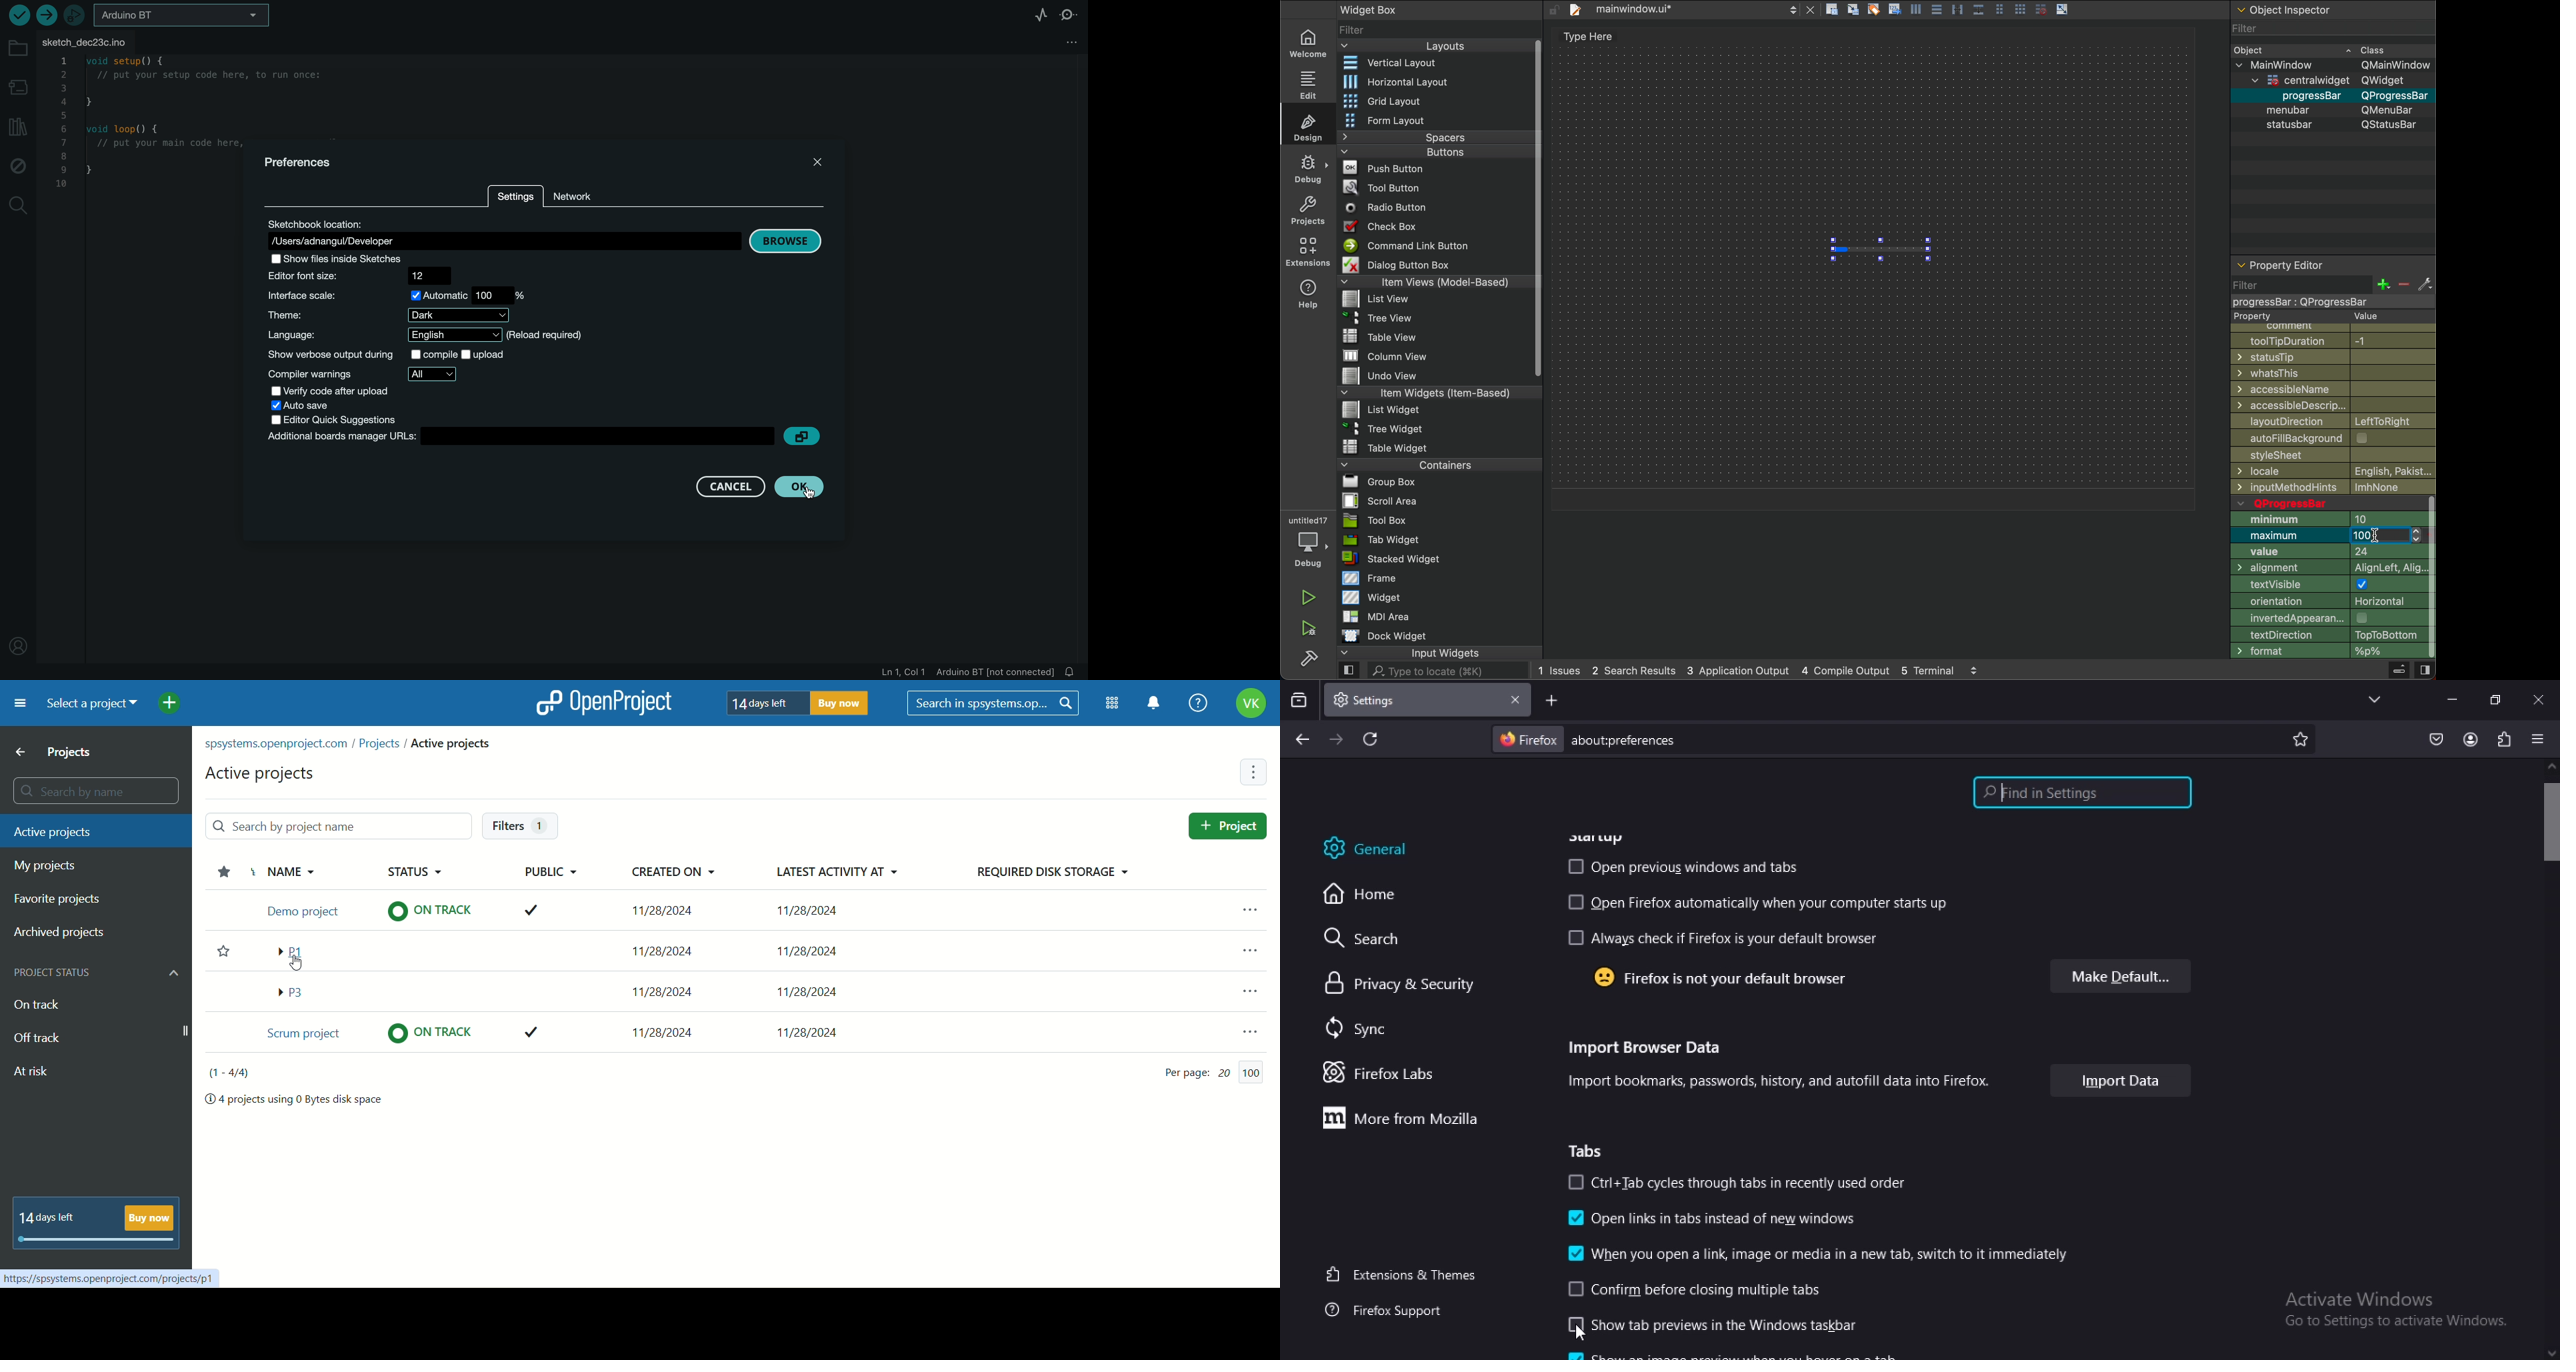  I want to click on open previous windows and tabs, so click(1684, 868).